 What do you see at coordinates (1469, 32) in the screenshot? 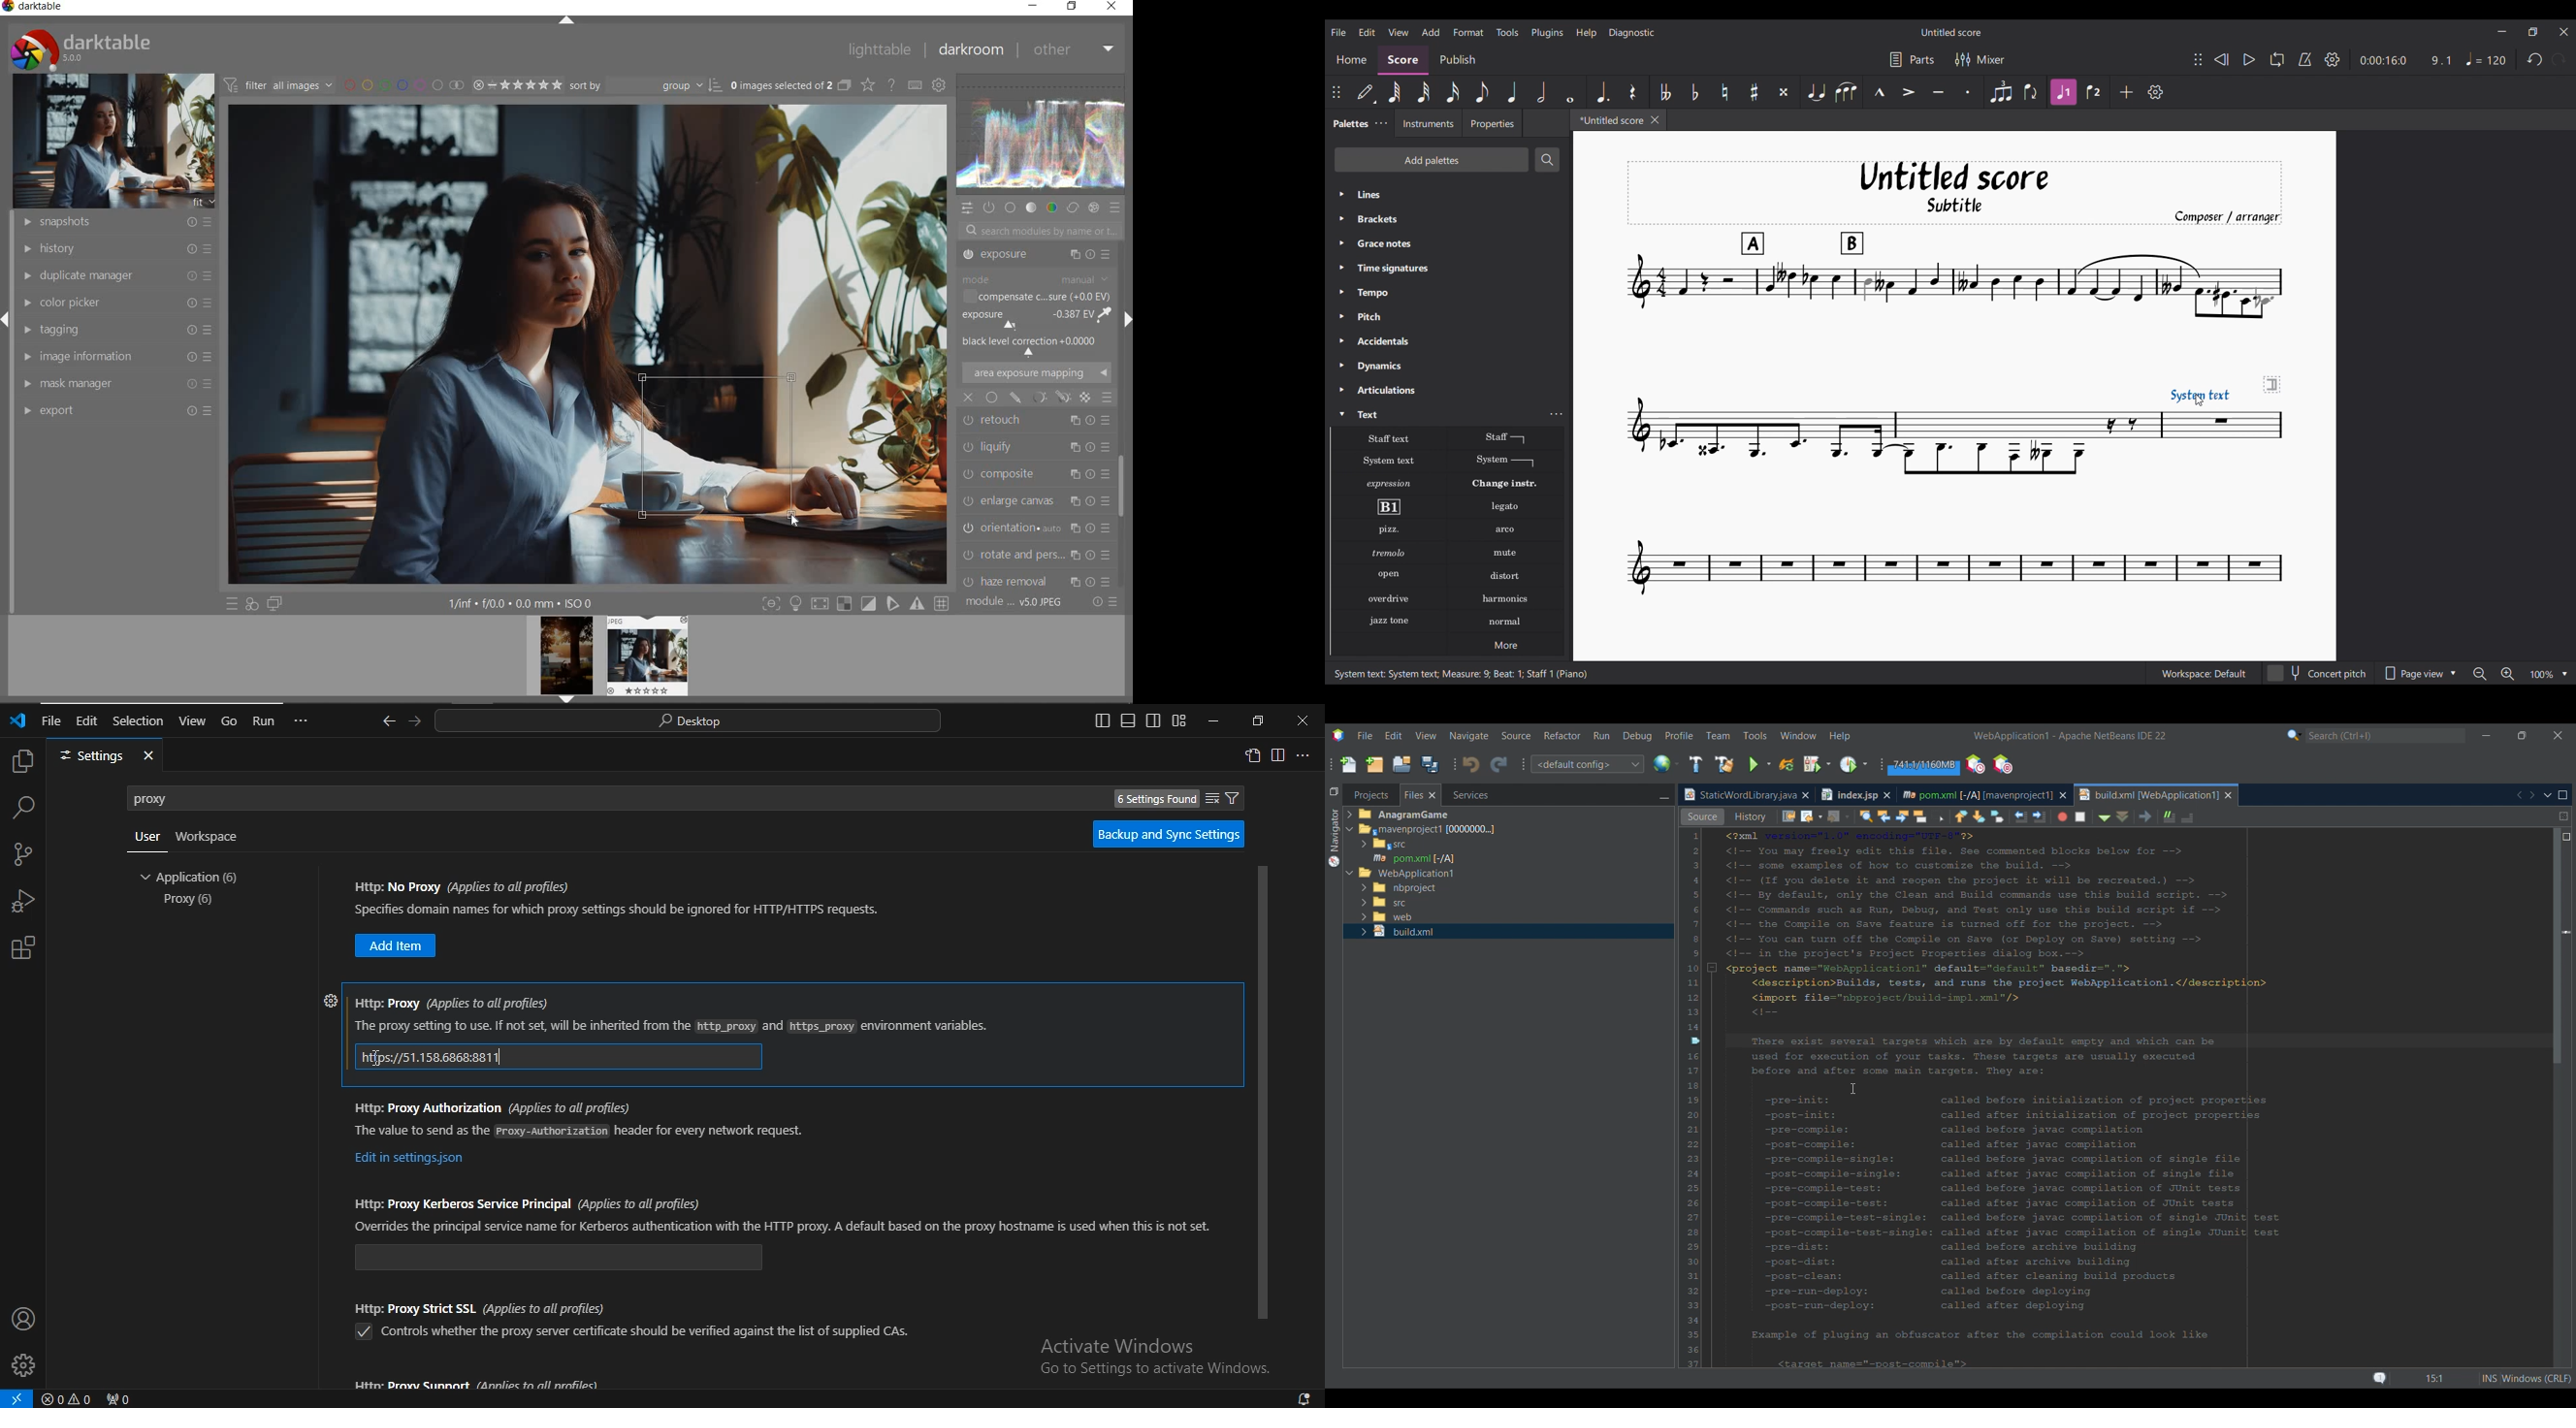
I see `Format menu` at bounding box center [1469, 32].